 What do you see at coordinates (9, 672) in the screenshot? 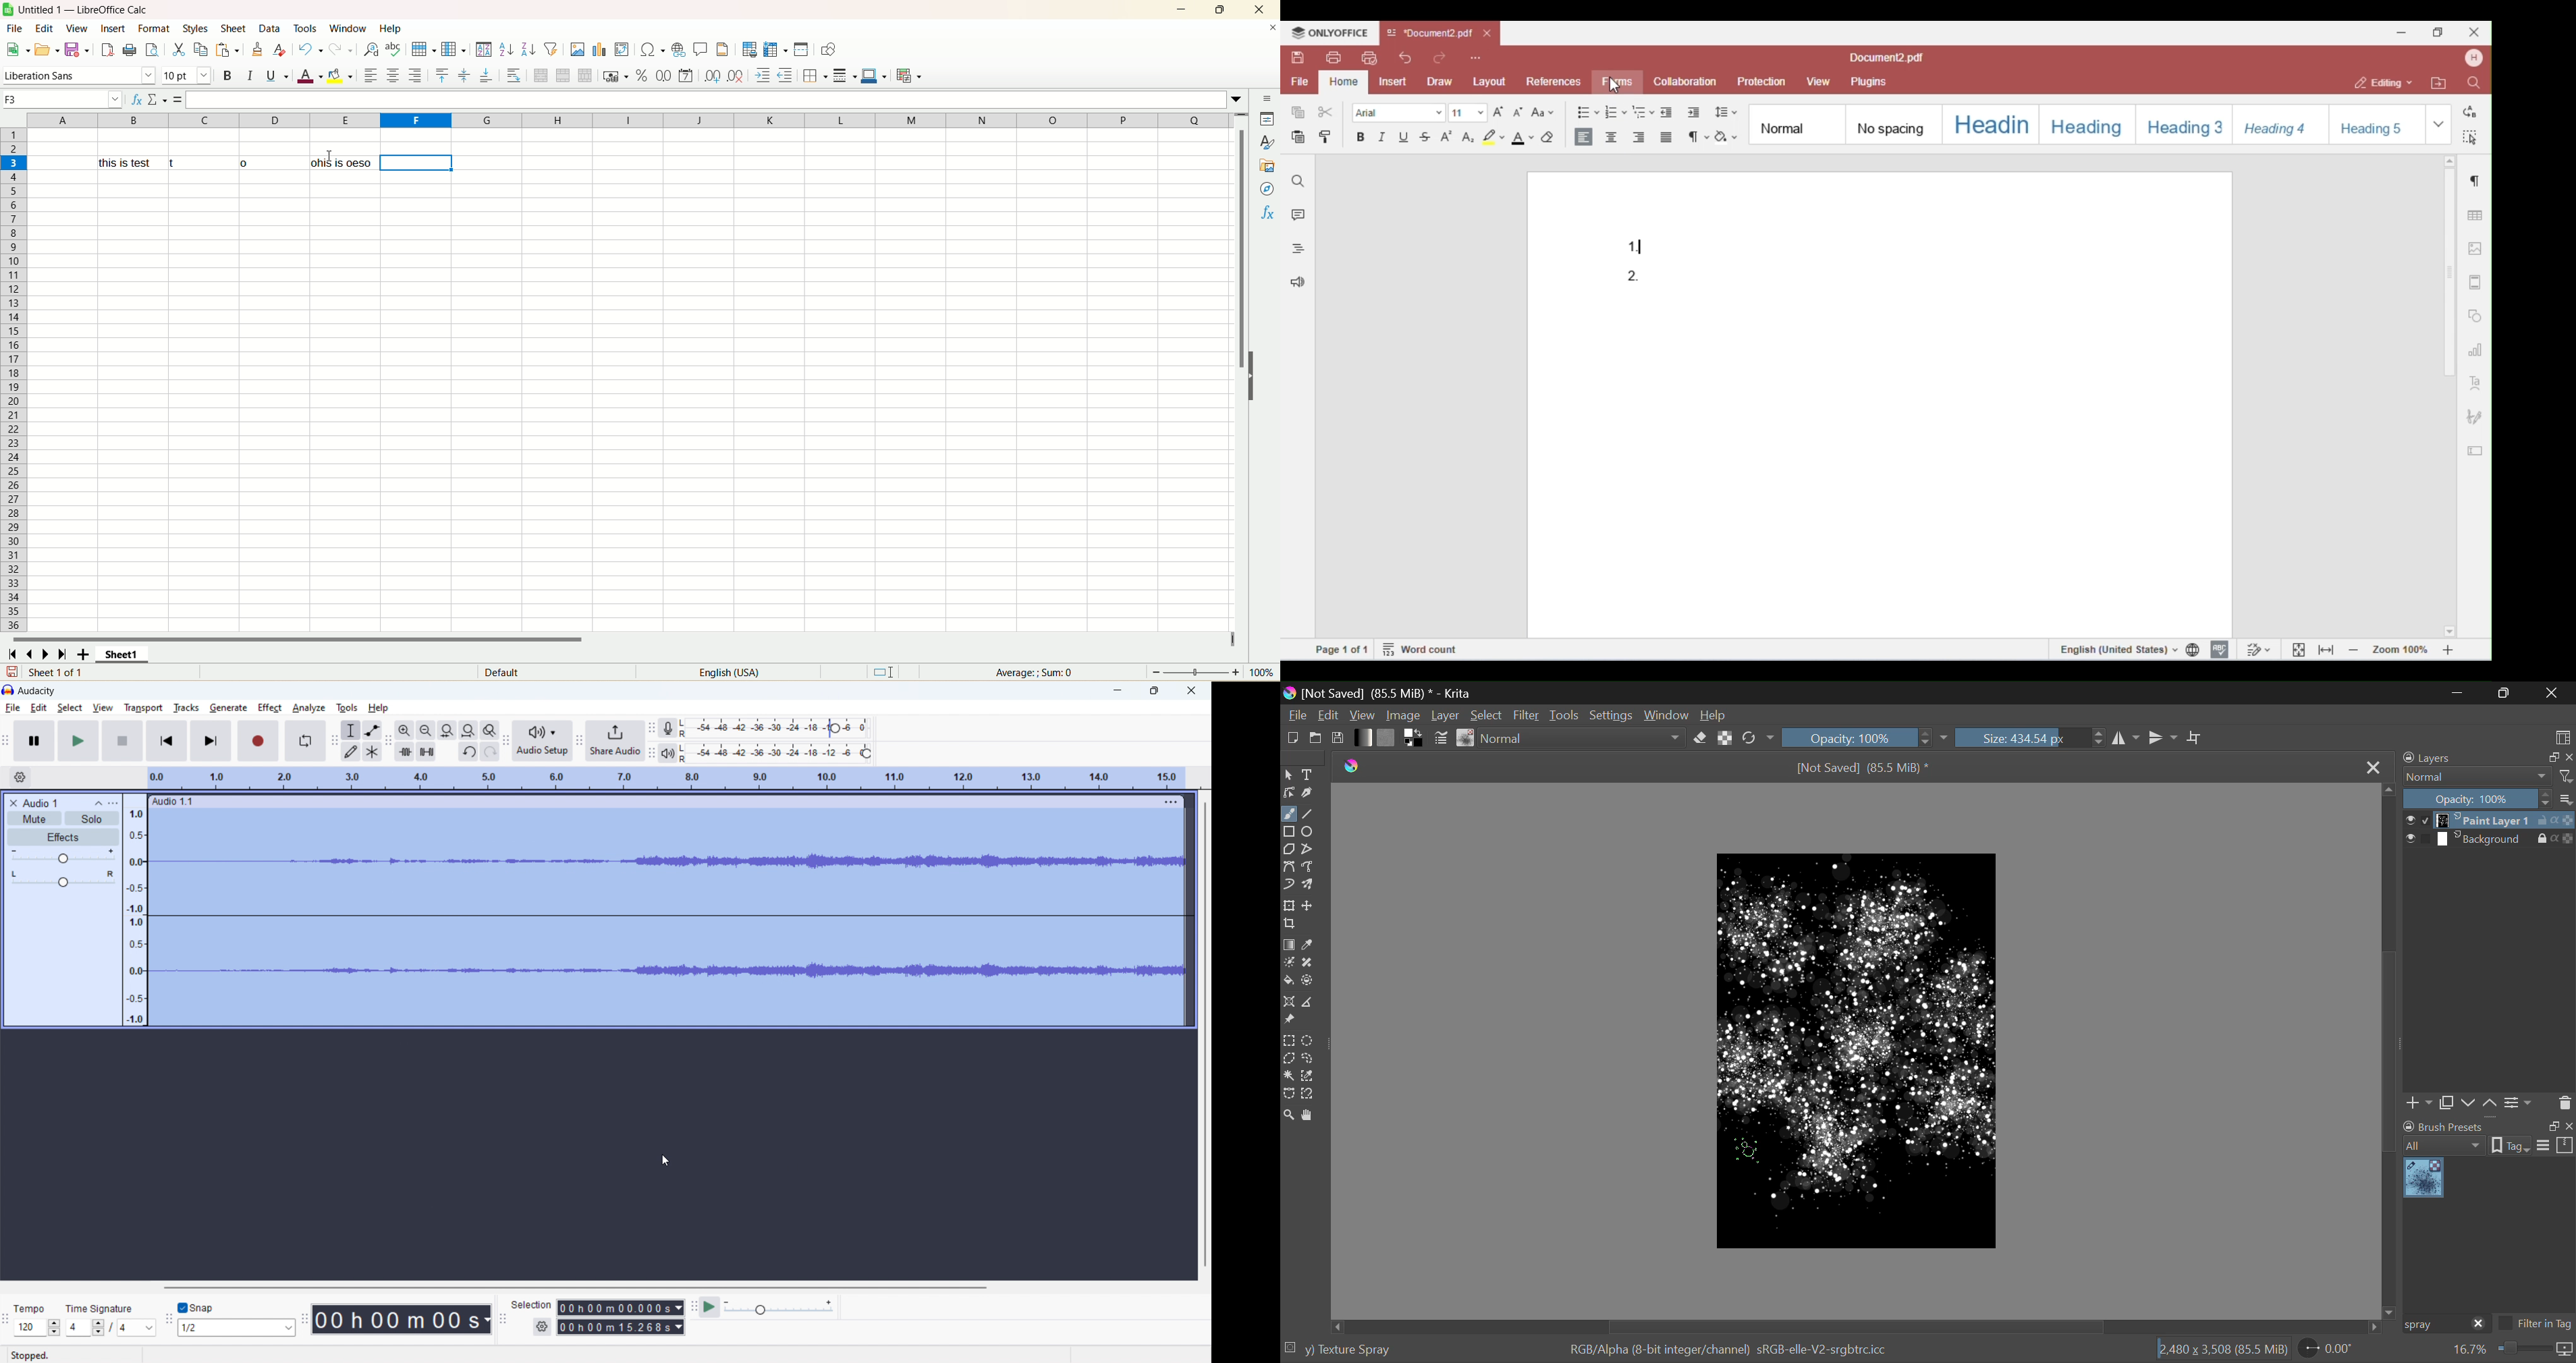
I see `save` at bounding box center [9, 672].